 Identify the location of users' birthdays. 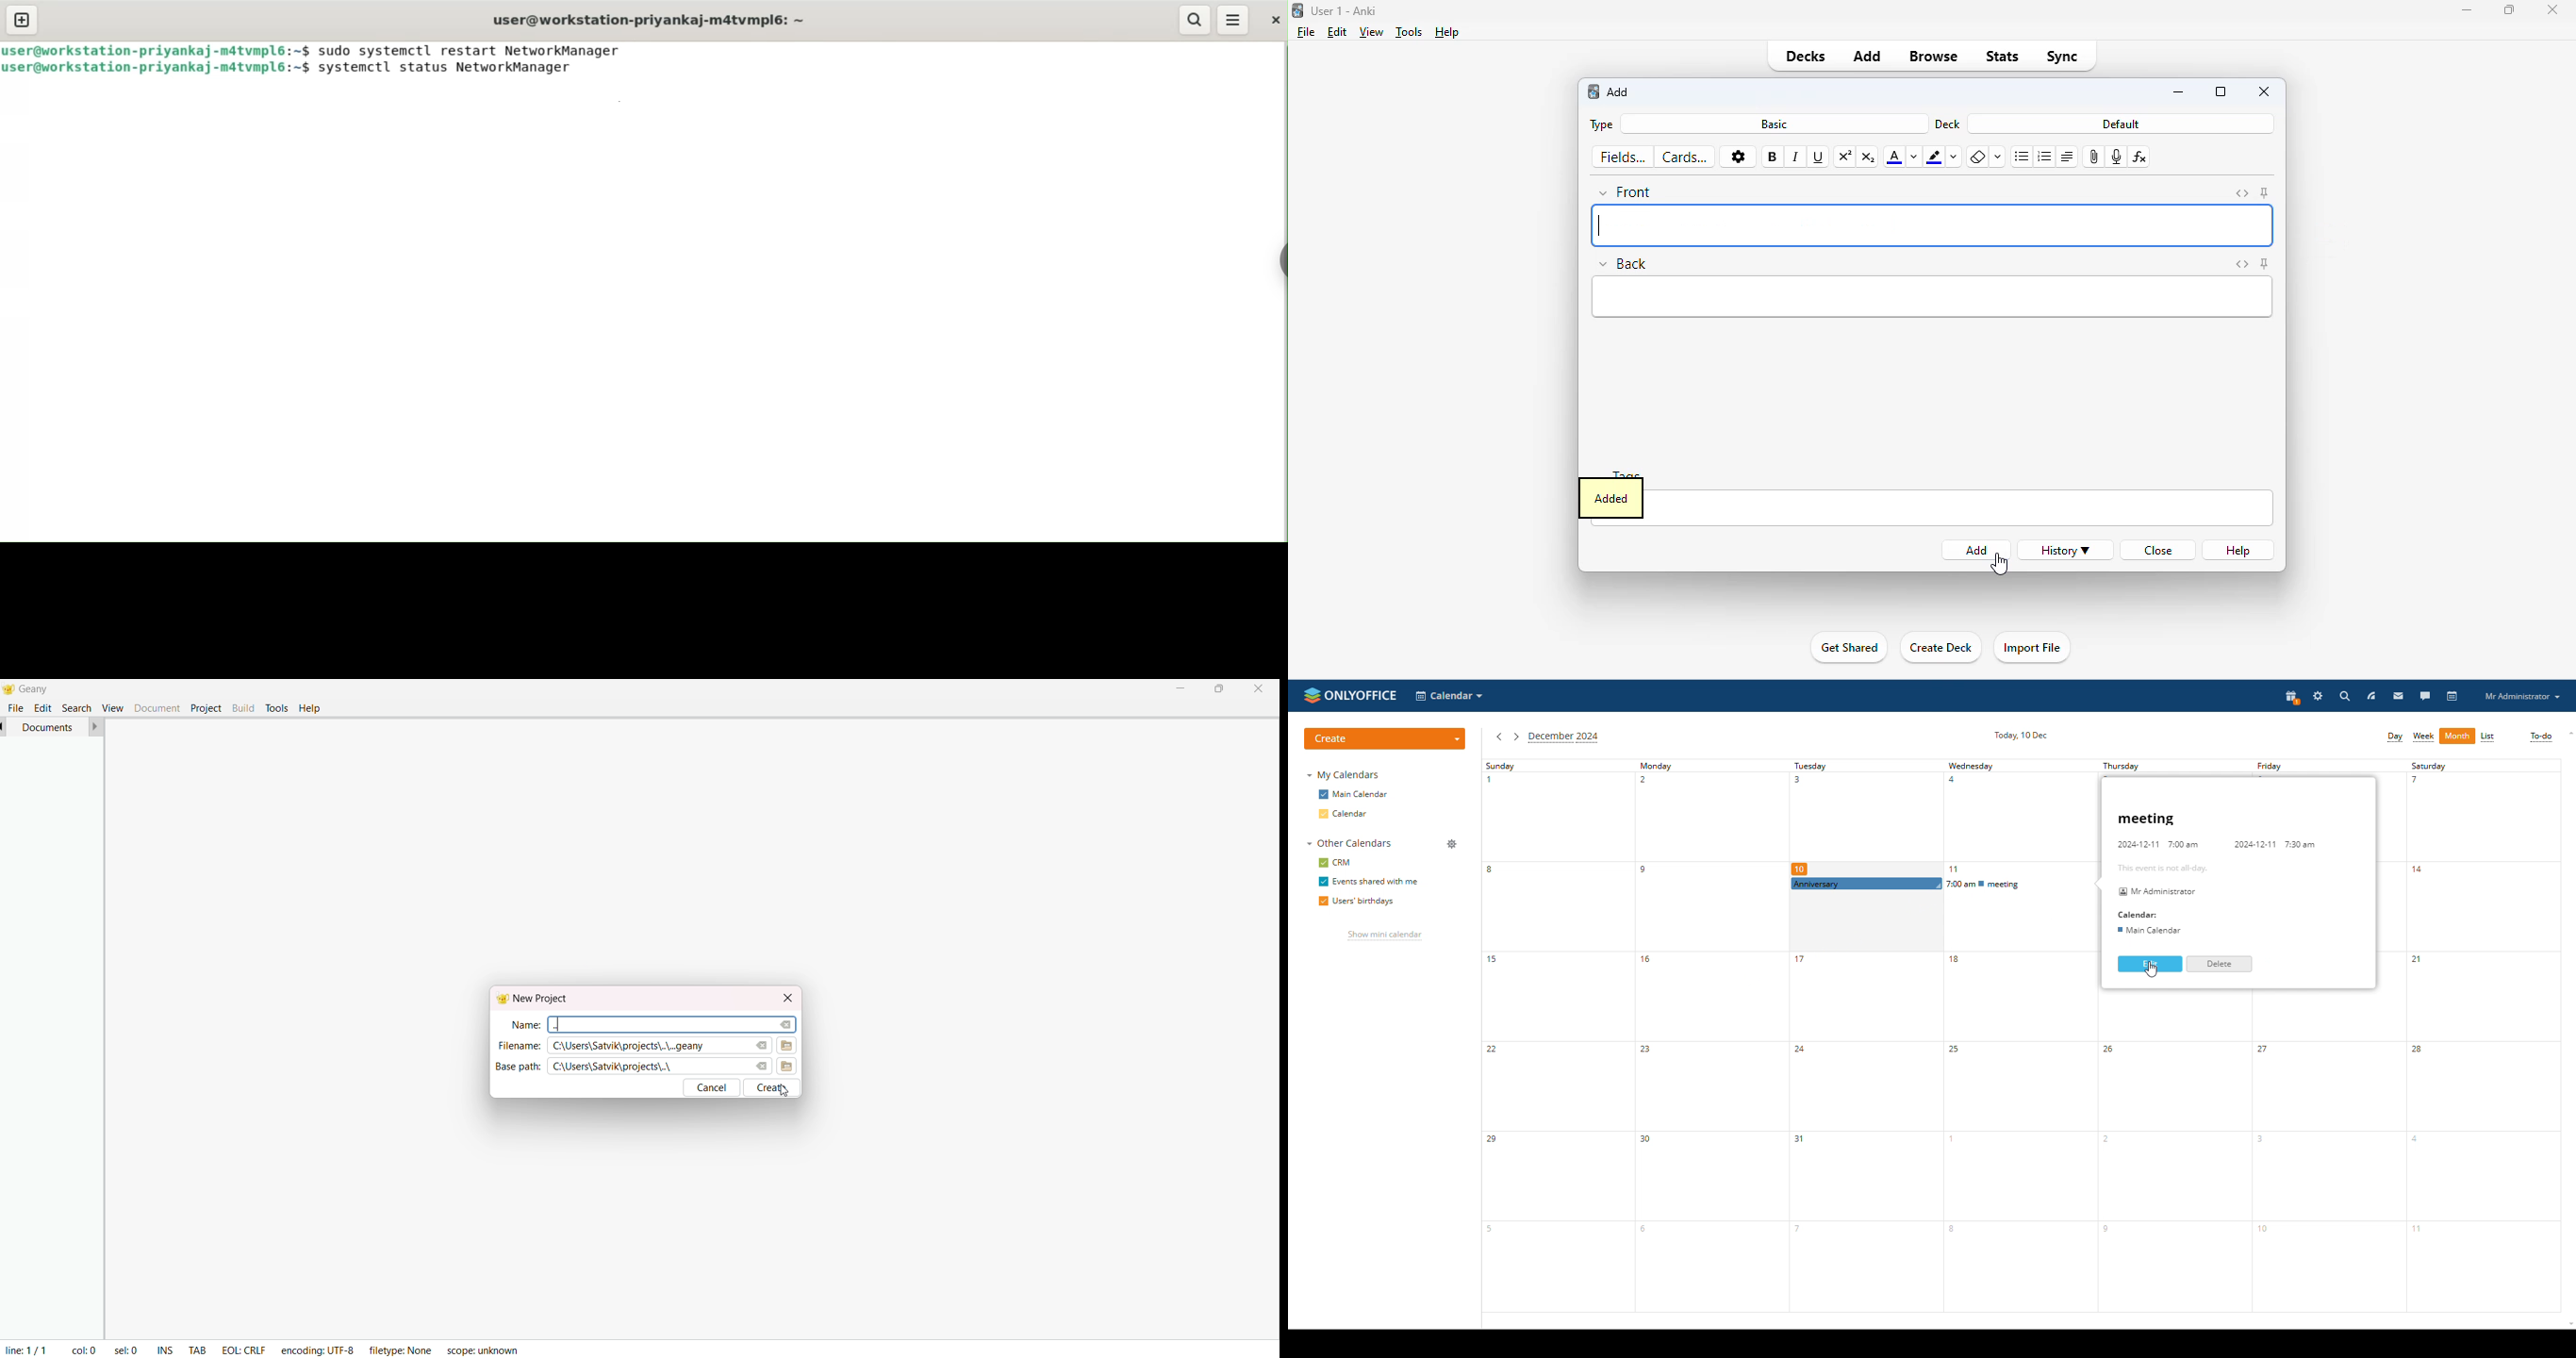
(1354, 902).